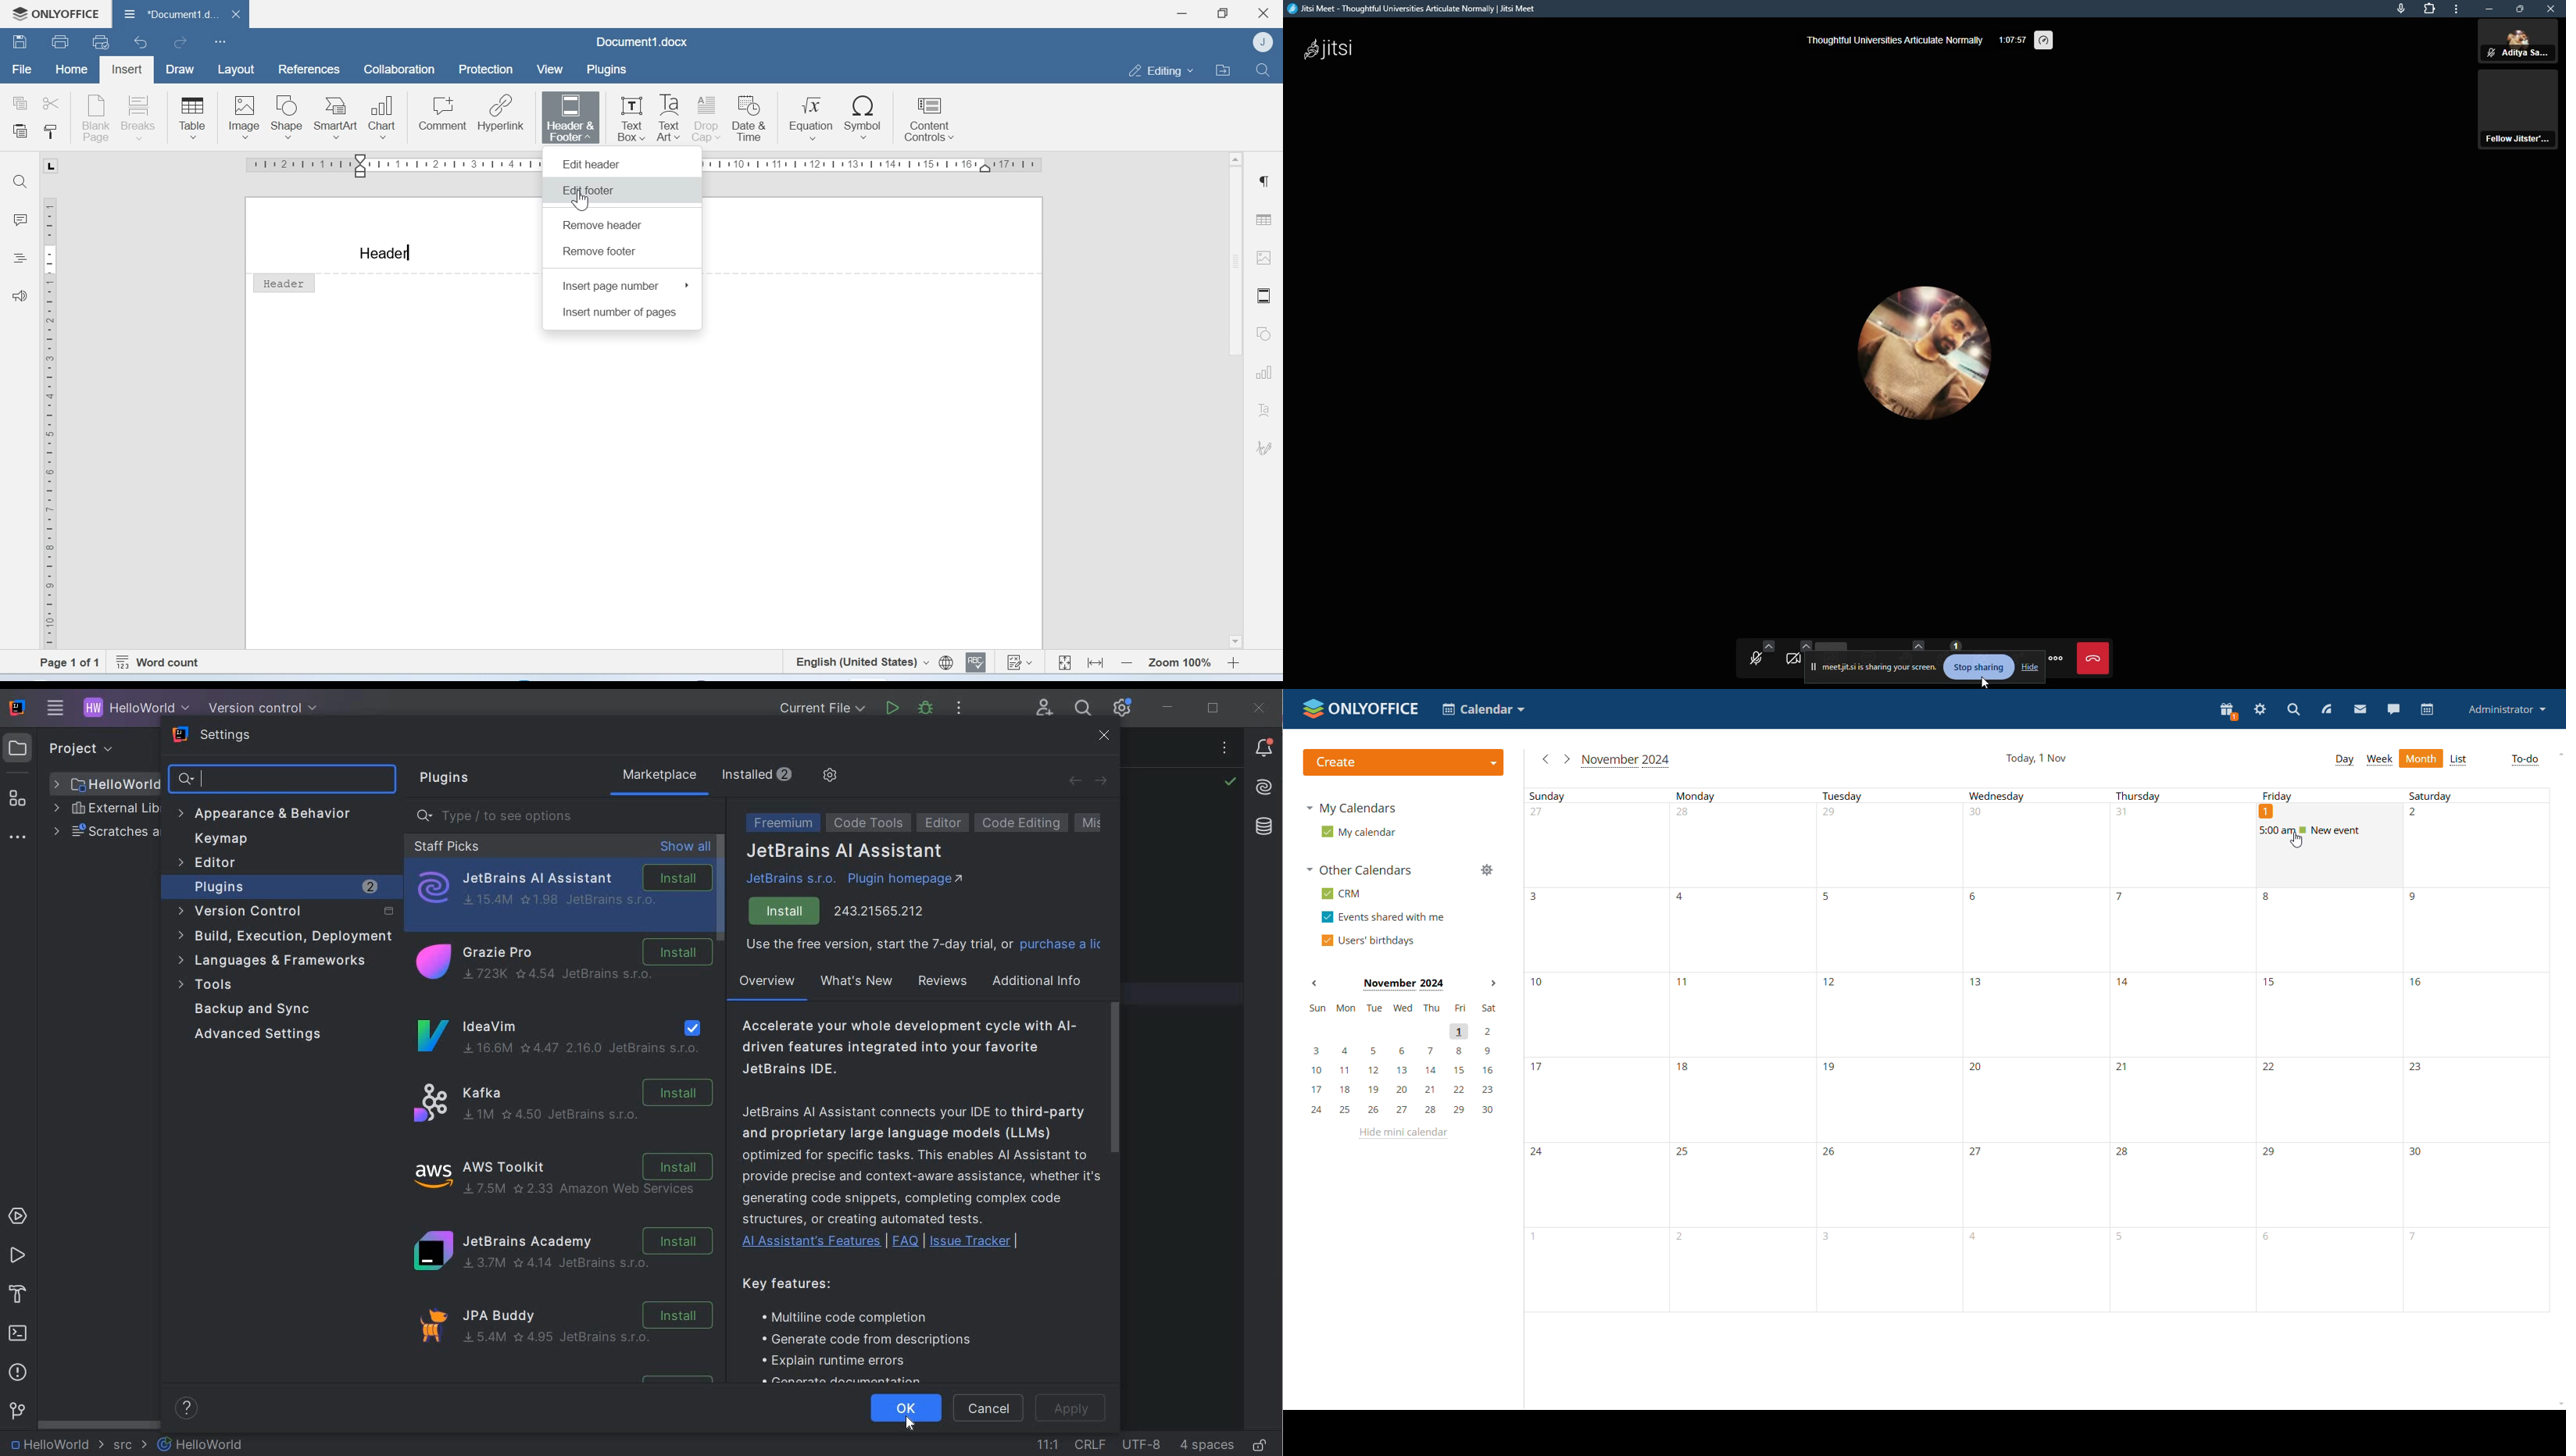 The height and width of the screenshot is (1456, 2576). What do you see at coordinates (623, 161) in the screenshot?
I see `Edit header` at bounding box center [623, 161].